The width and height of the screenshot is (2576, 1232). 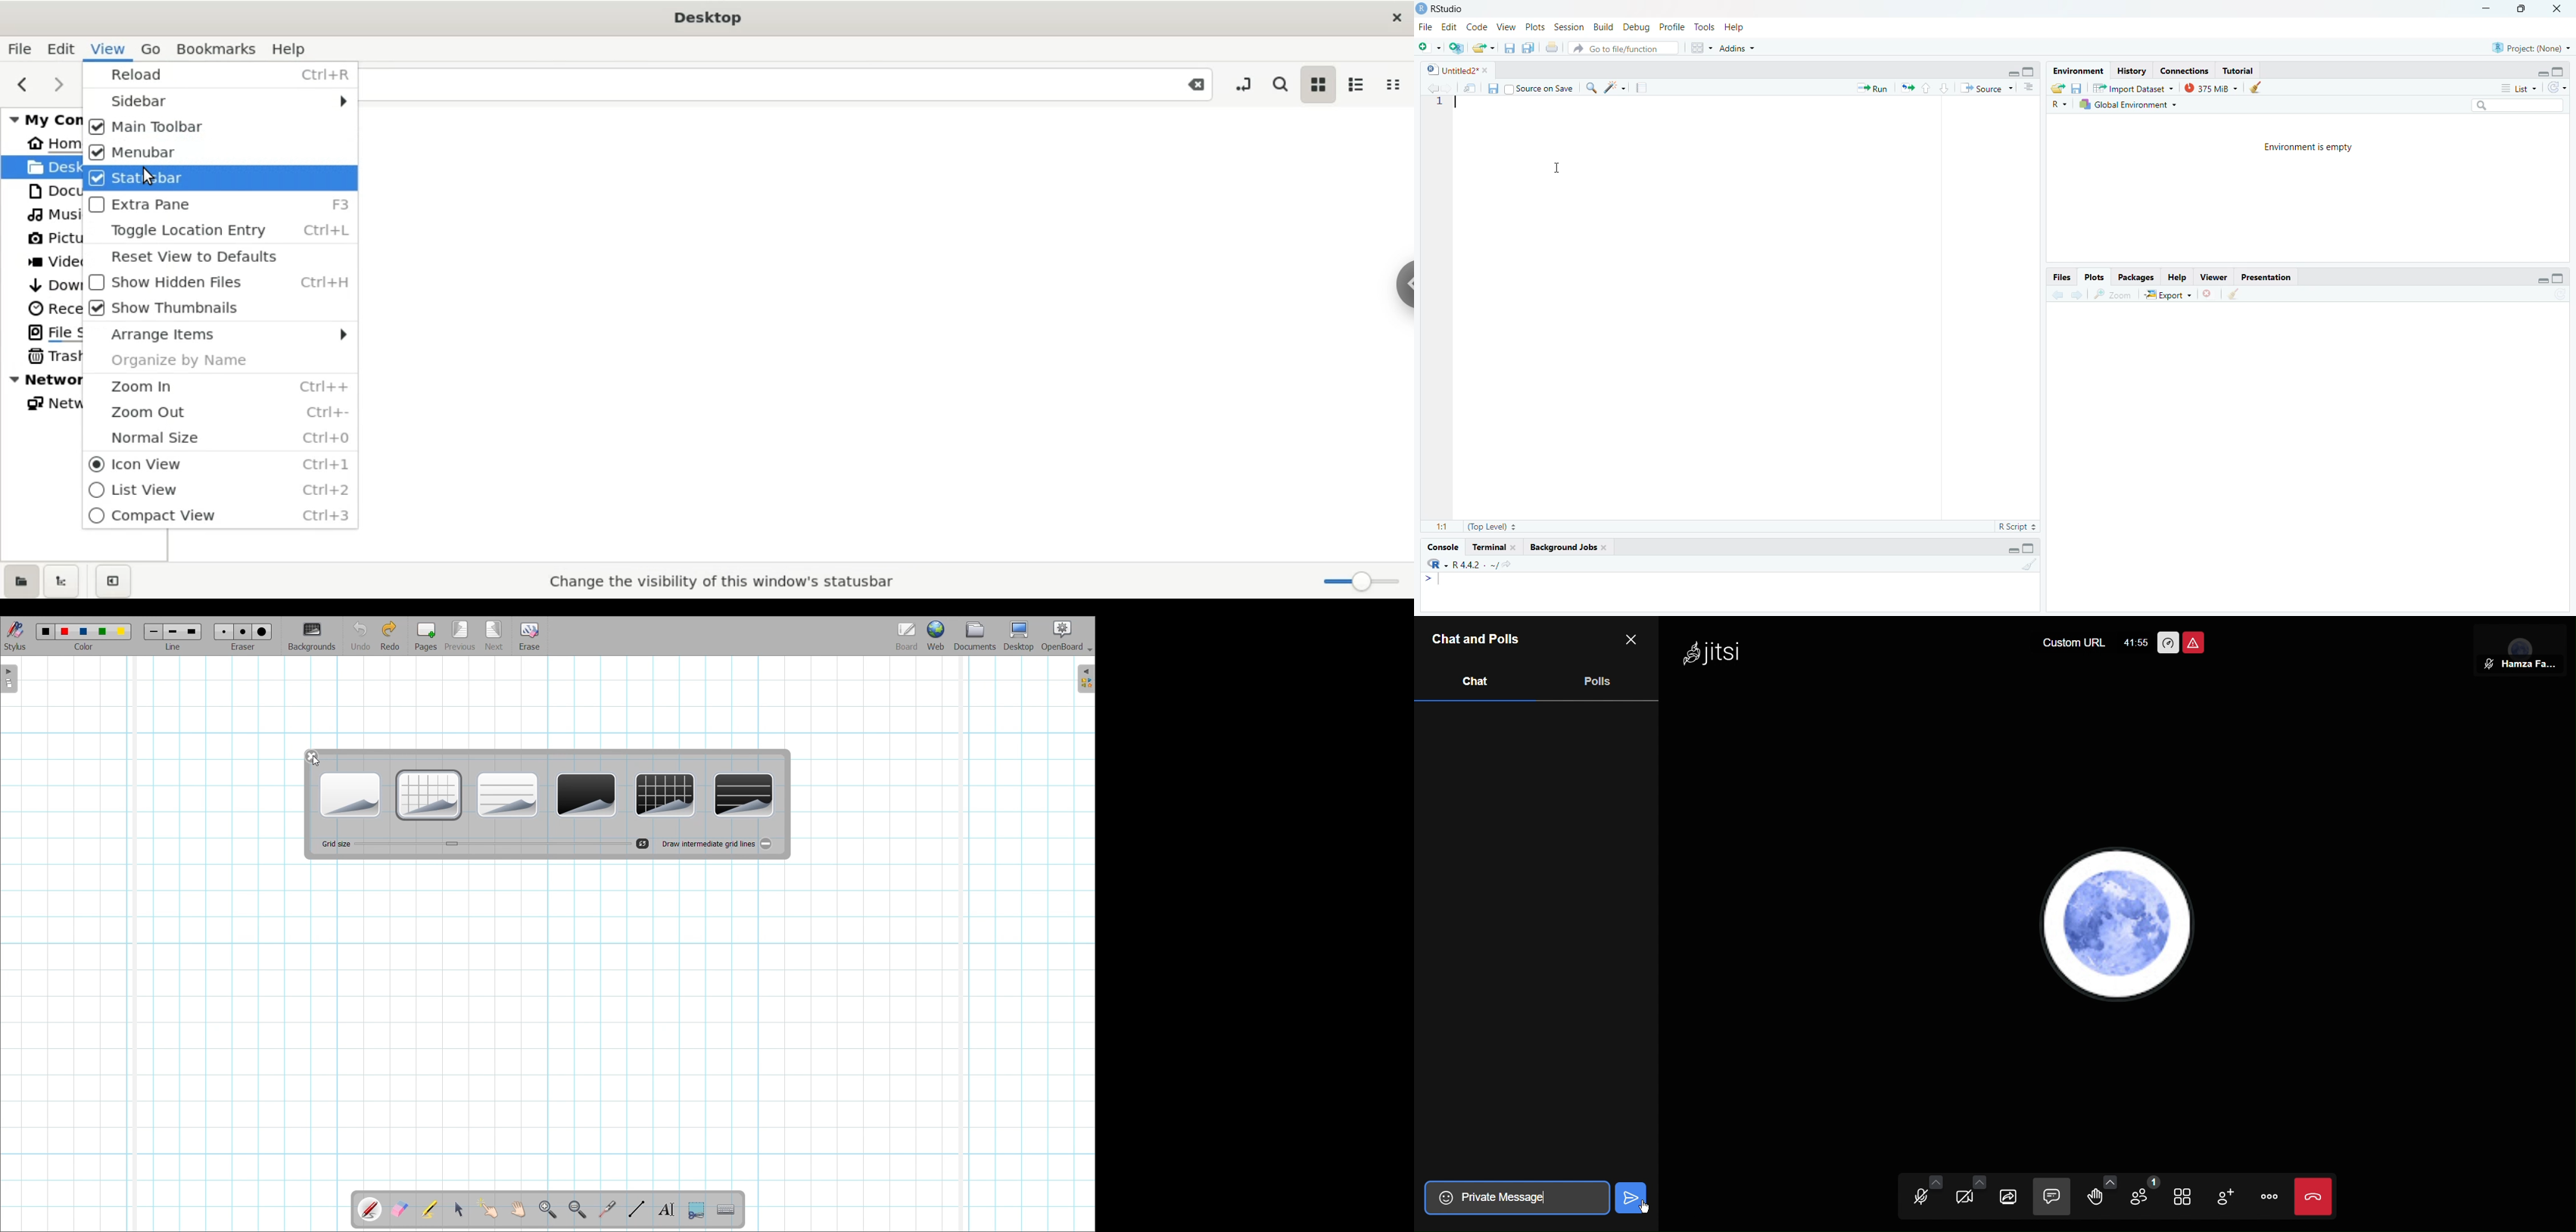 What do you see at coordinates (1438, 583) in the screenshot?
I see `typing cursor` at bounding box center [1438, 583].